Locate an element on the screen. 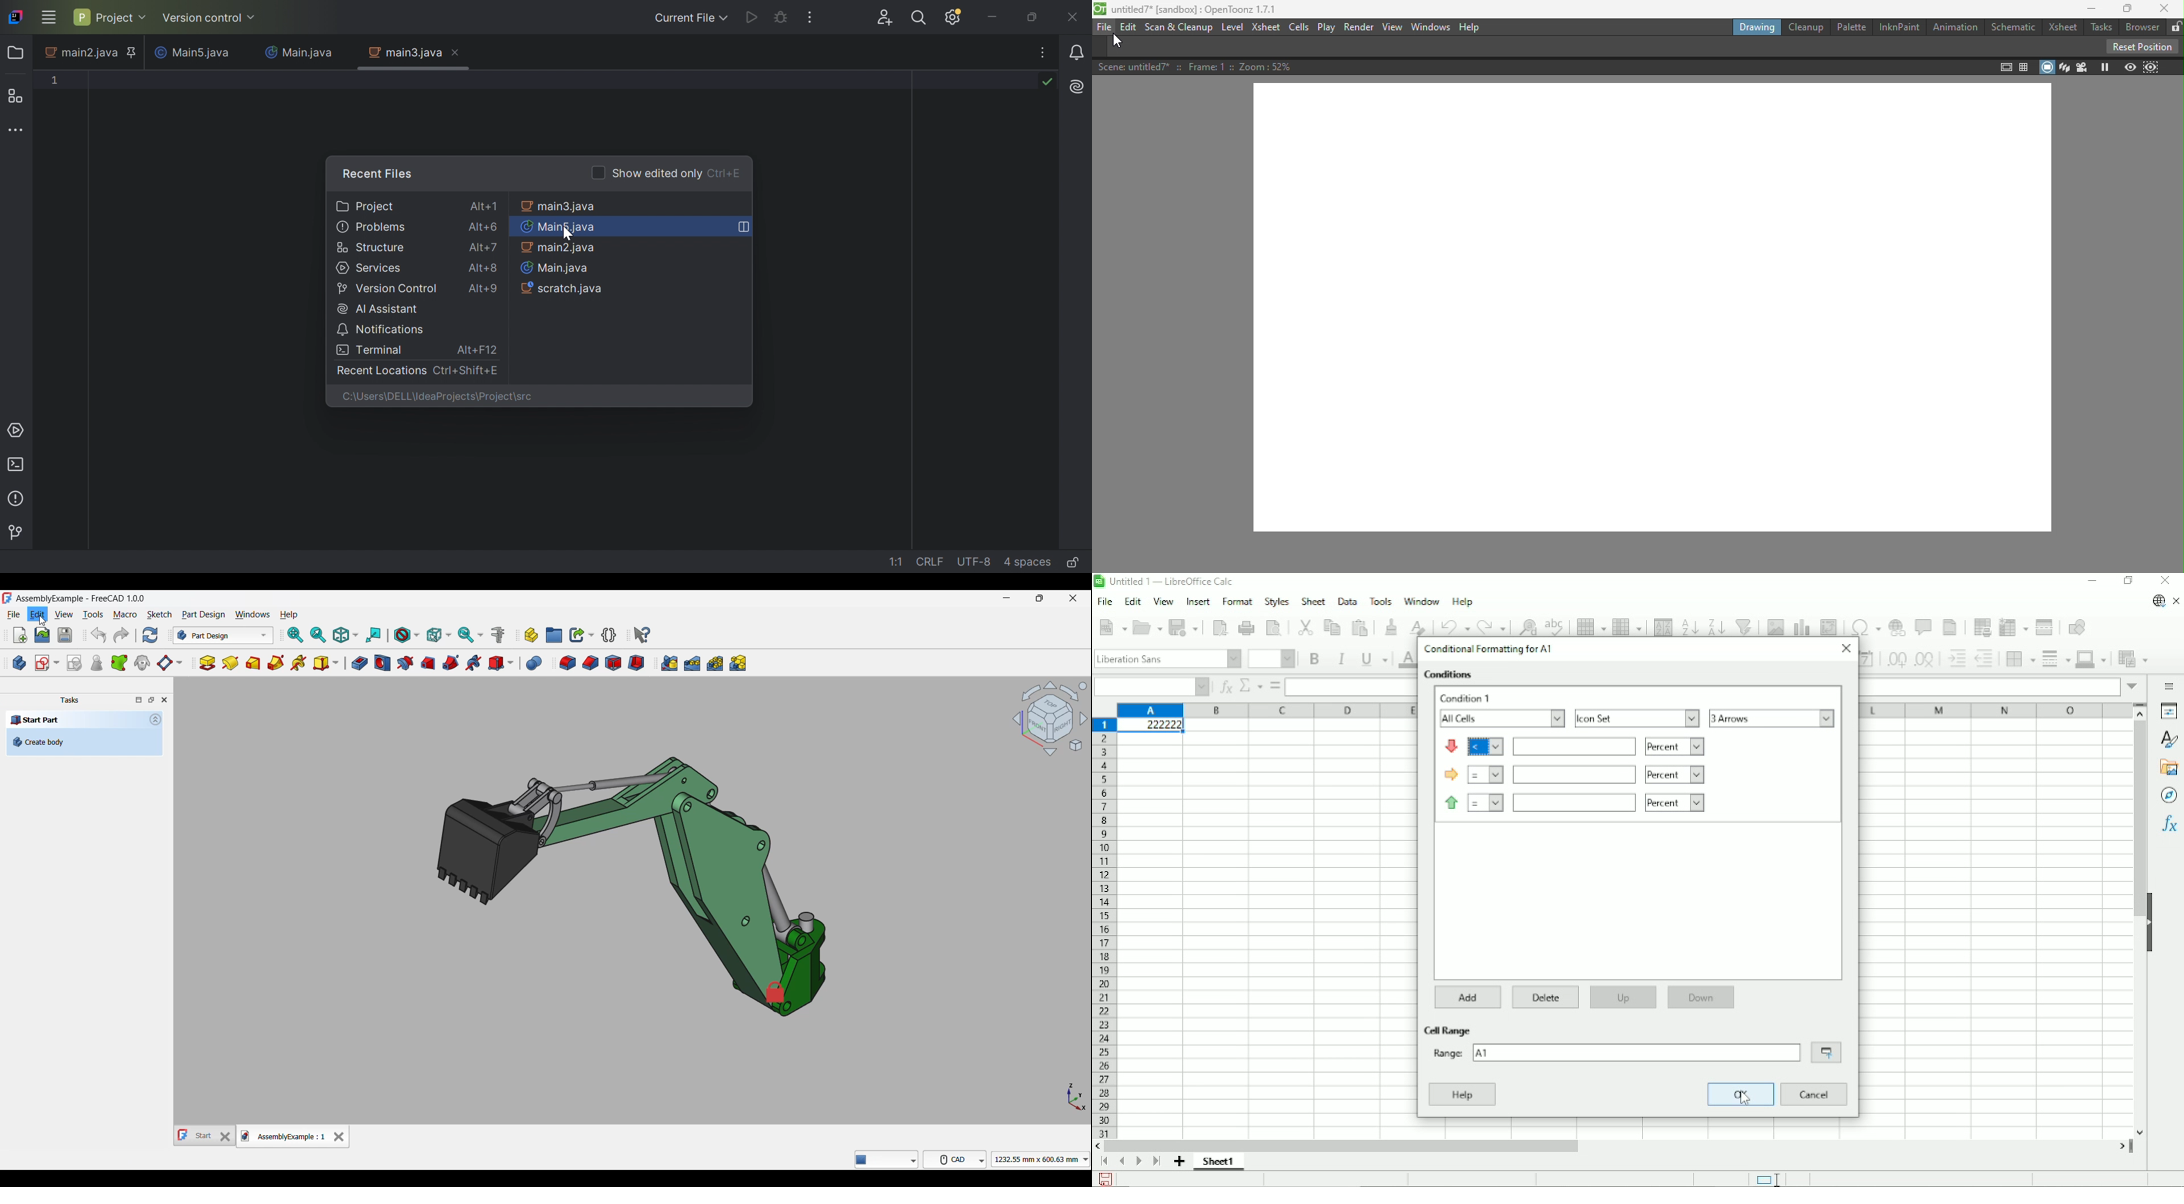 Image resolution: width=2184 pixels, height=1204 pixels. Styles is located at coordinates (2171, 740).